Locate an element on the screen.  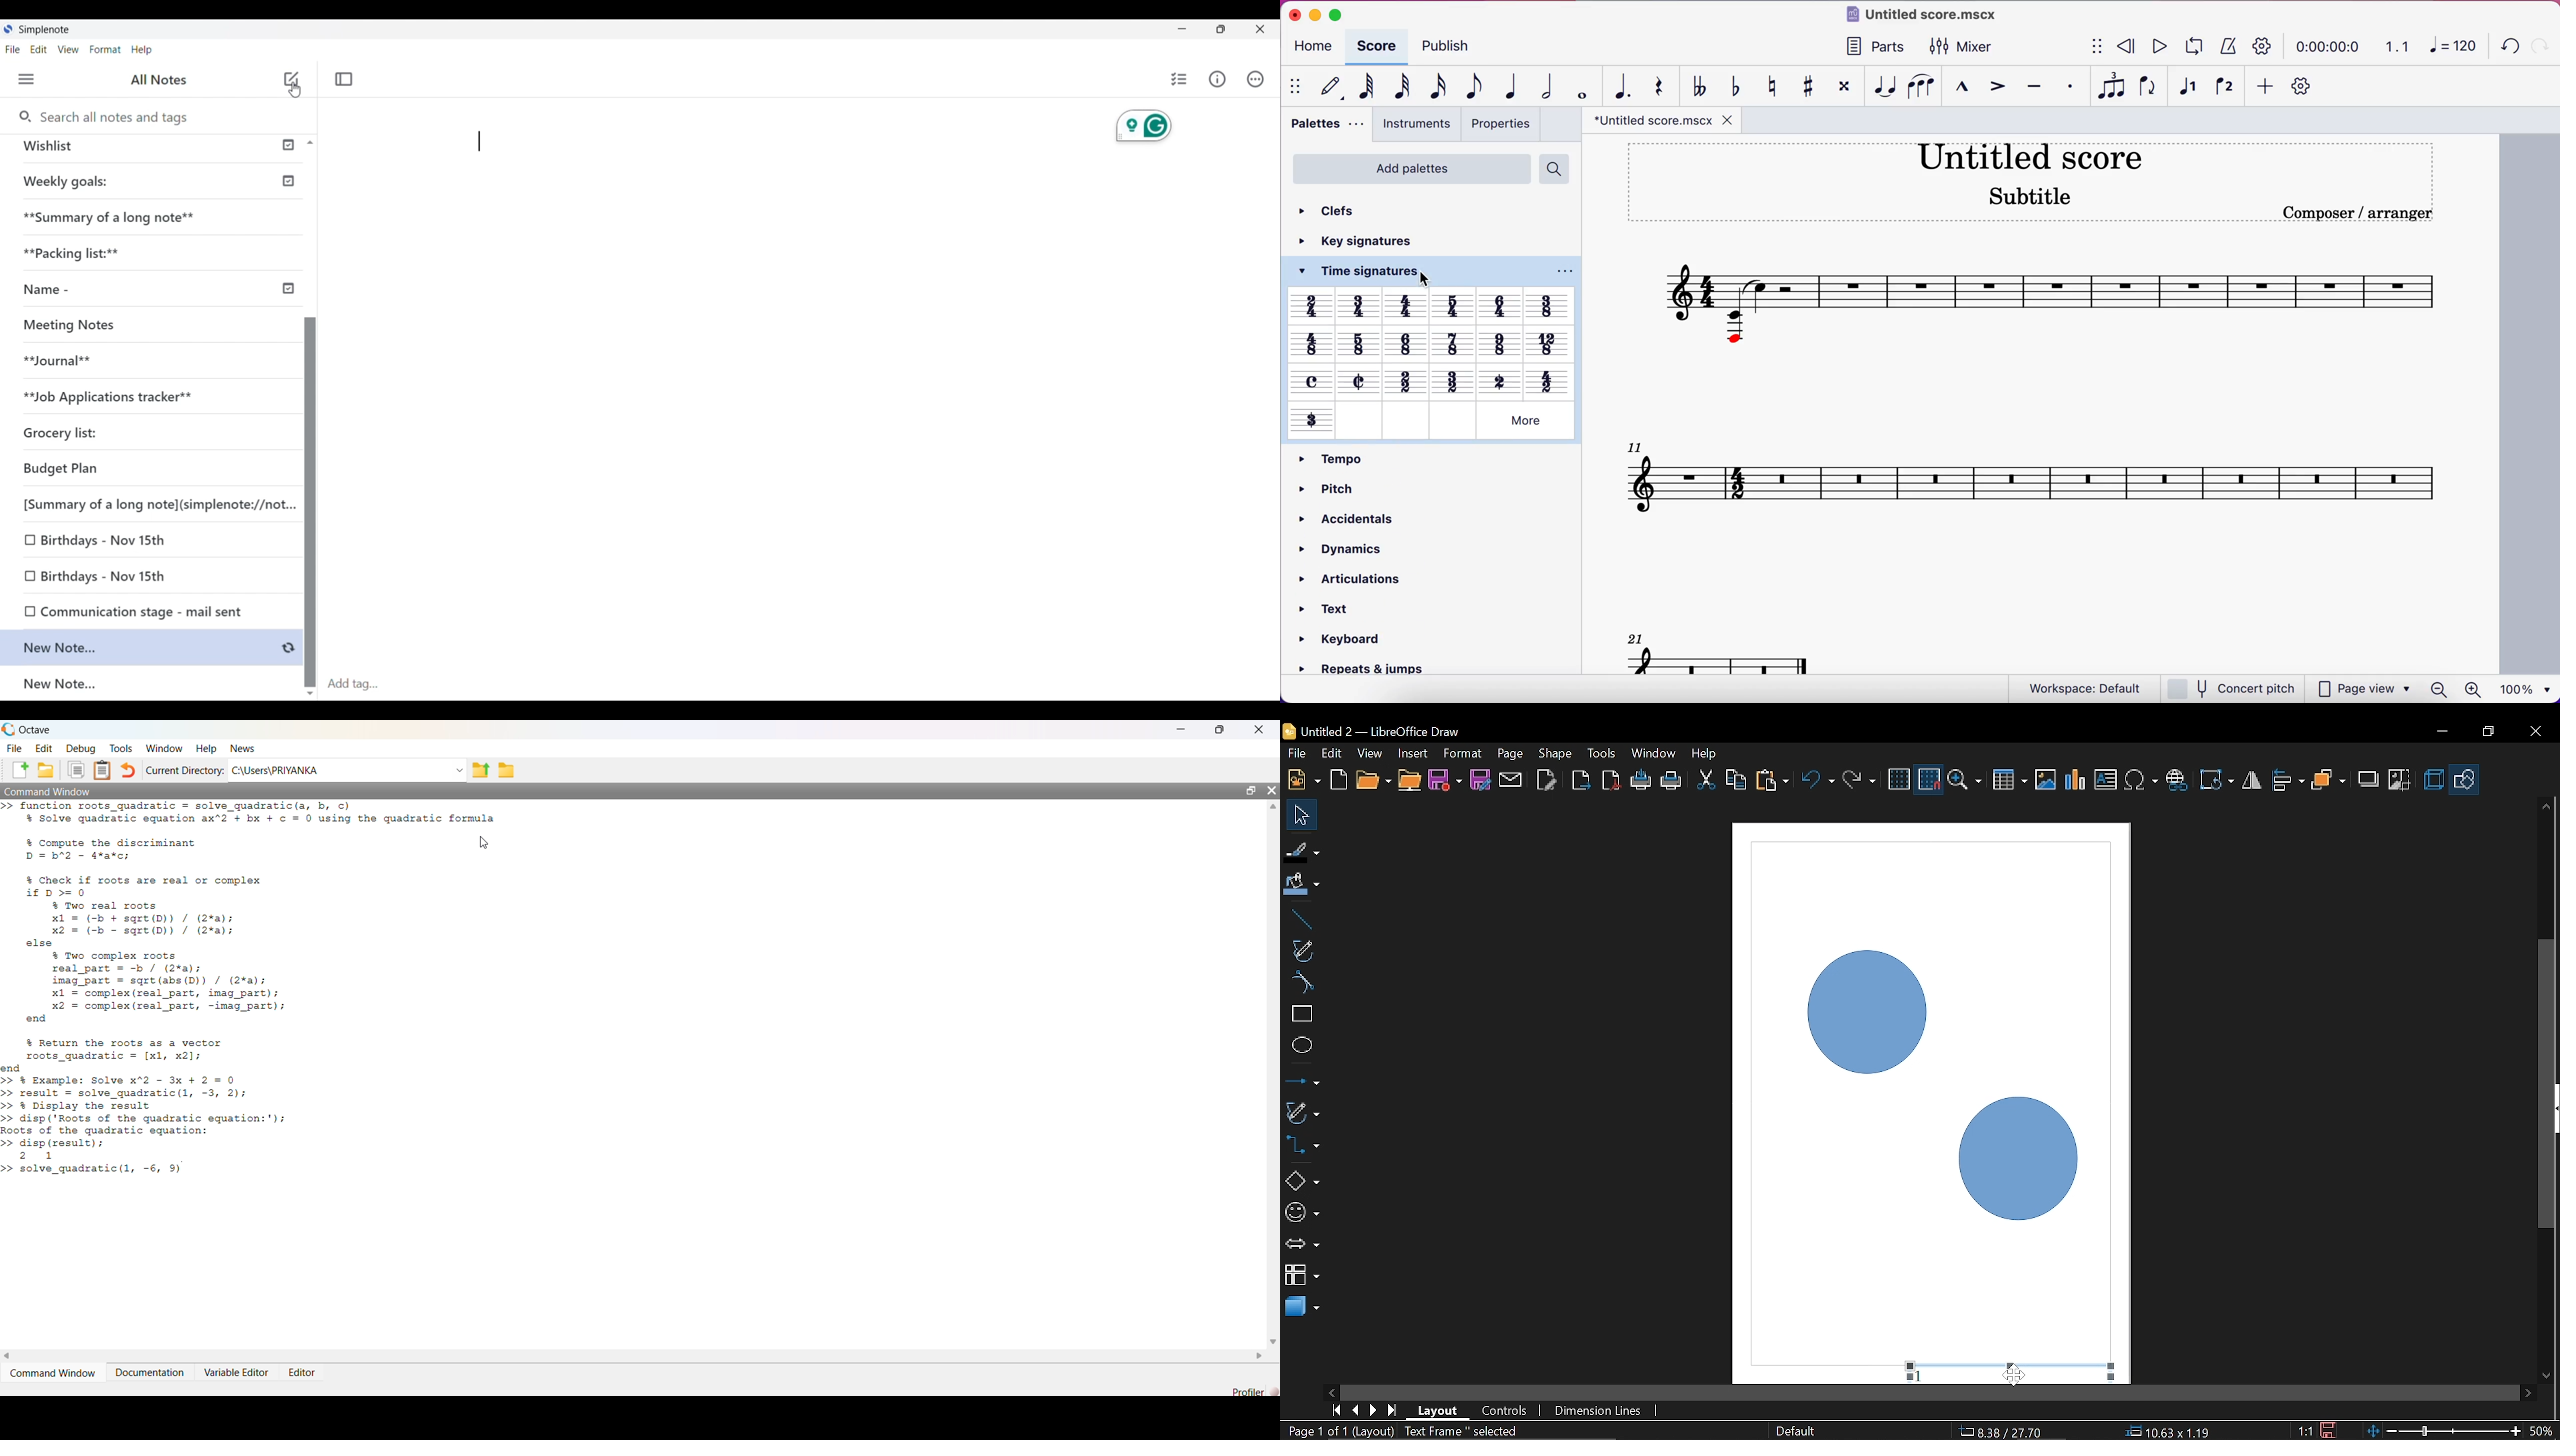
redo is located at coordinates (1859, 780).